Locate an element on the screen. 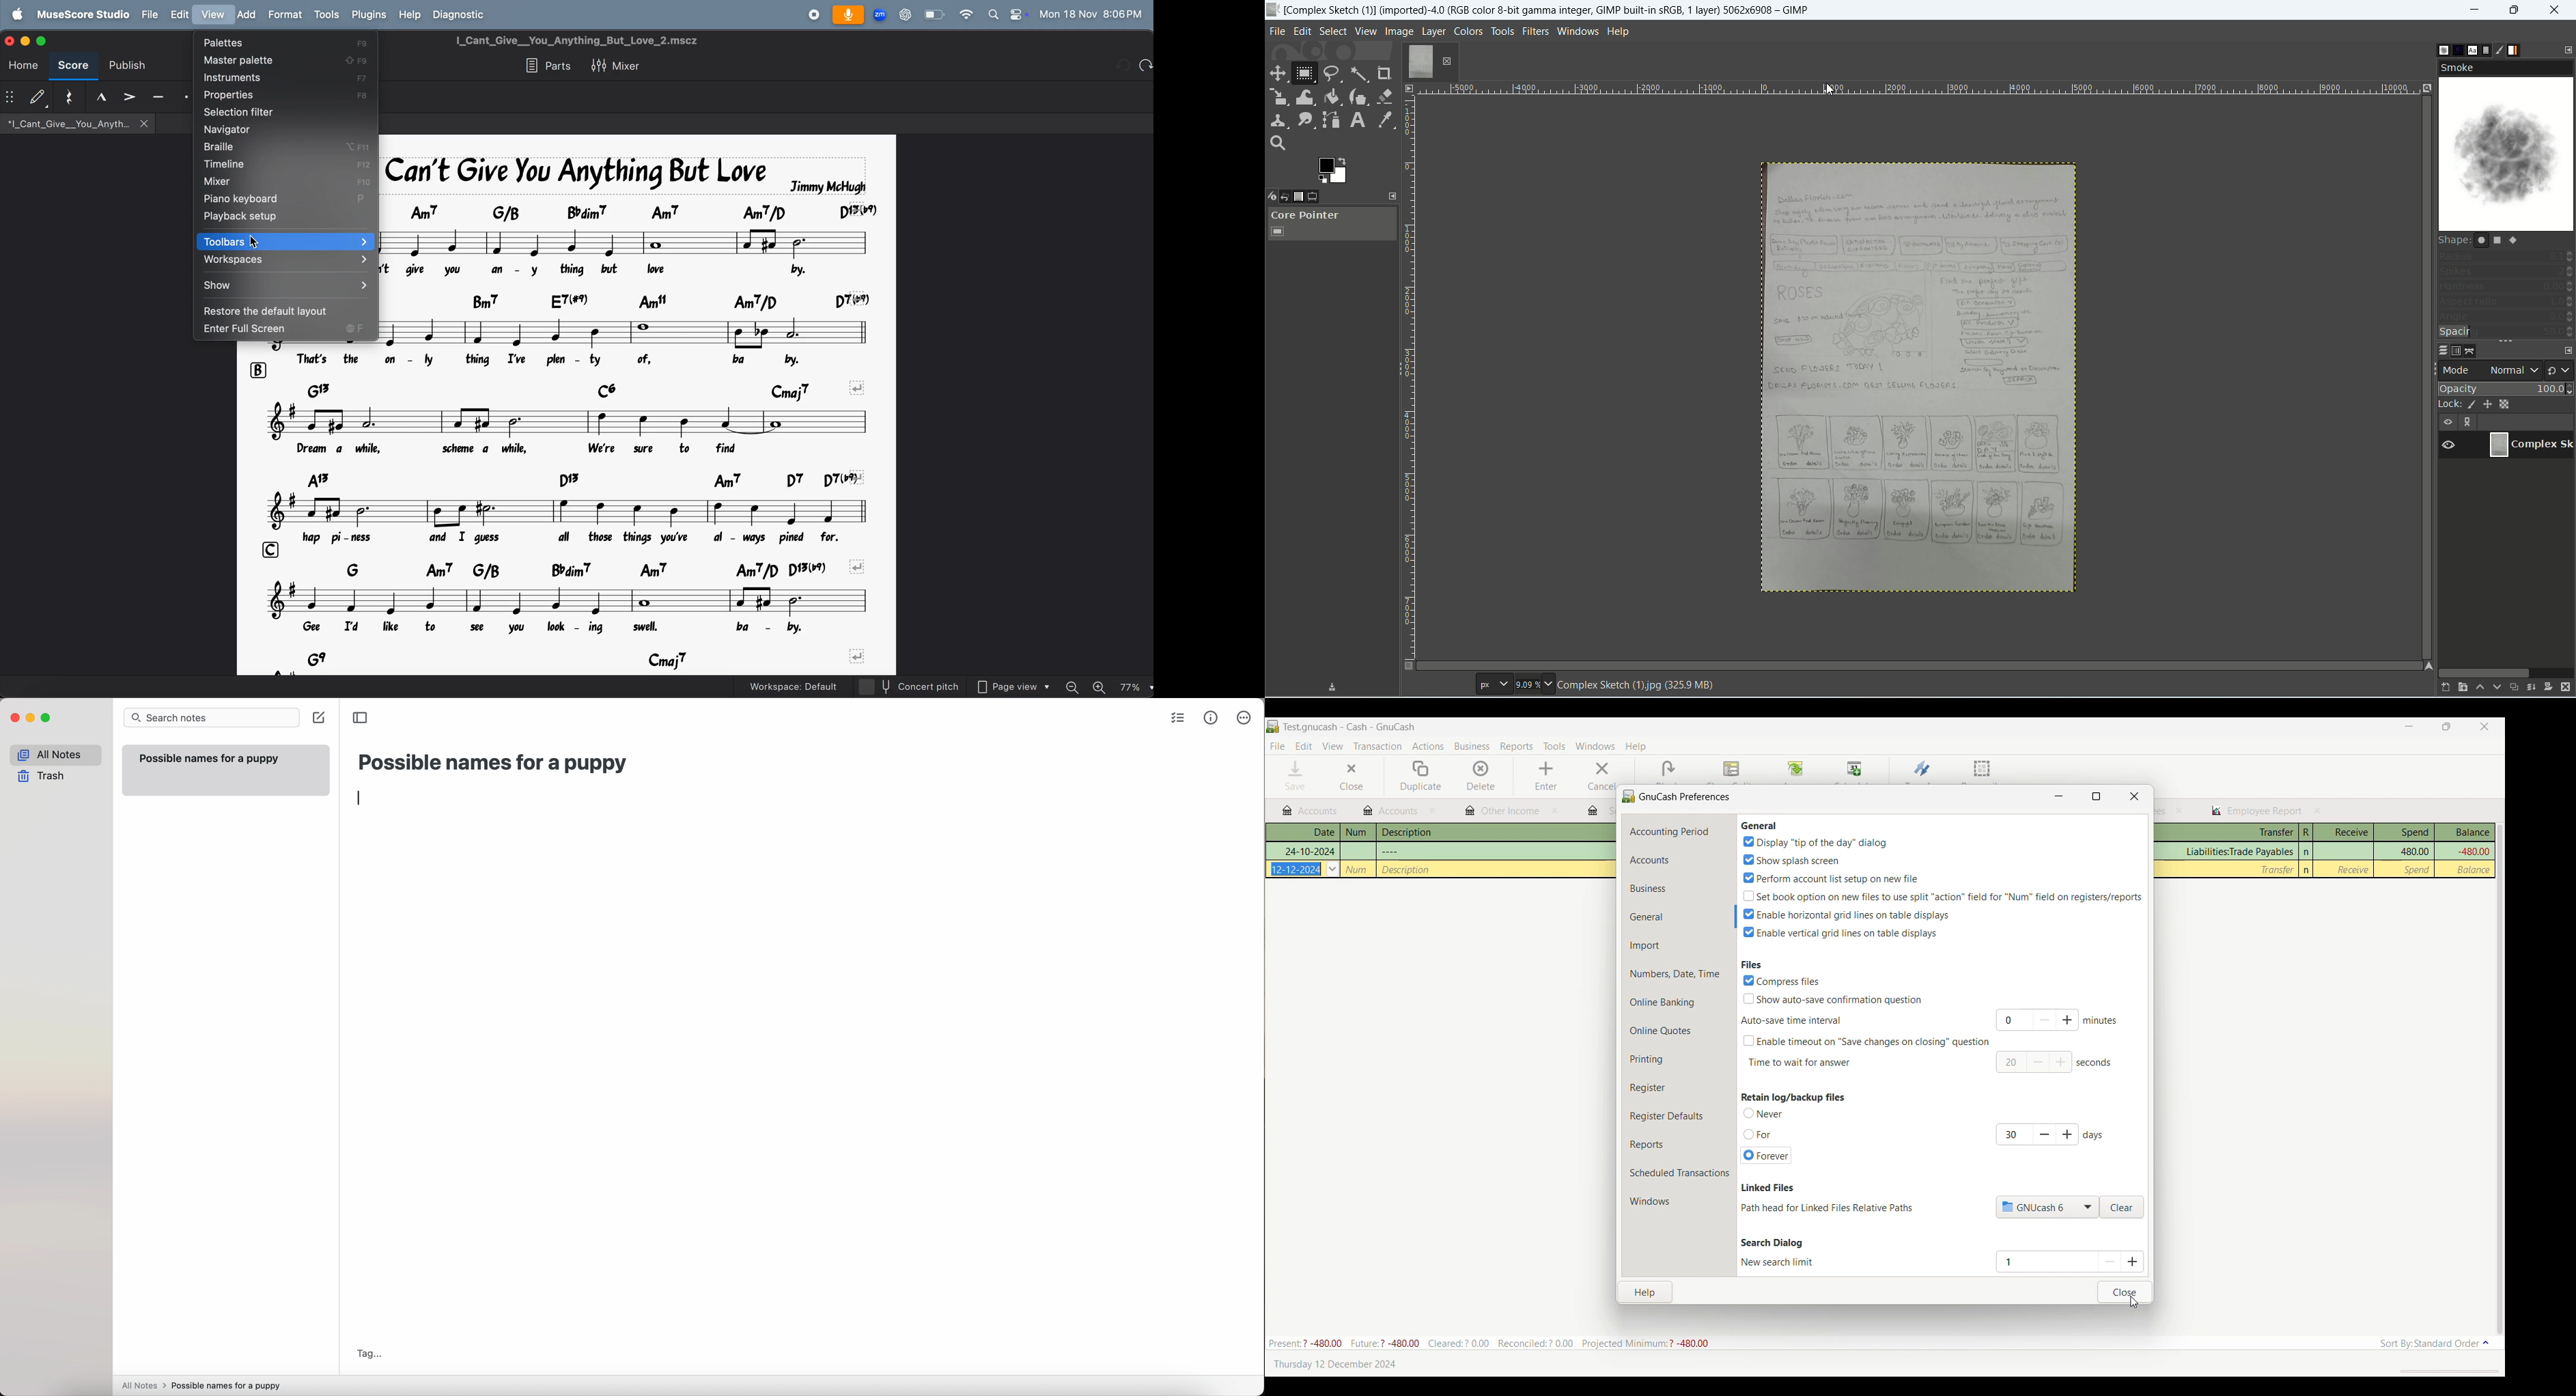 This screenshot has height=1400, width=2576. redo is located at coordinates (1124, 66).